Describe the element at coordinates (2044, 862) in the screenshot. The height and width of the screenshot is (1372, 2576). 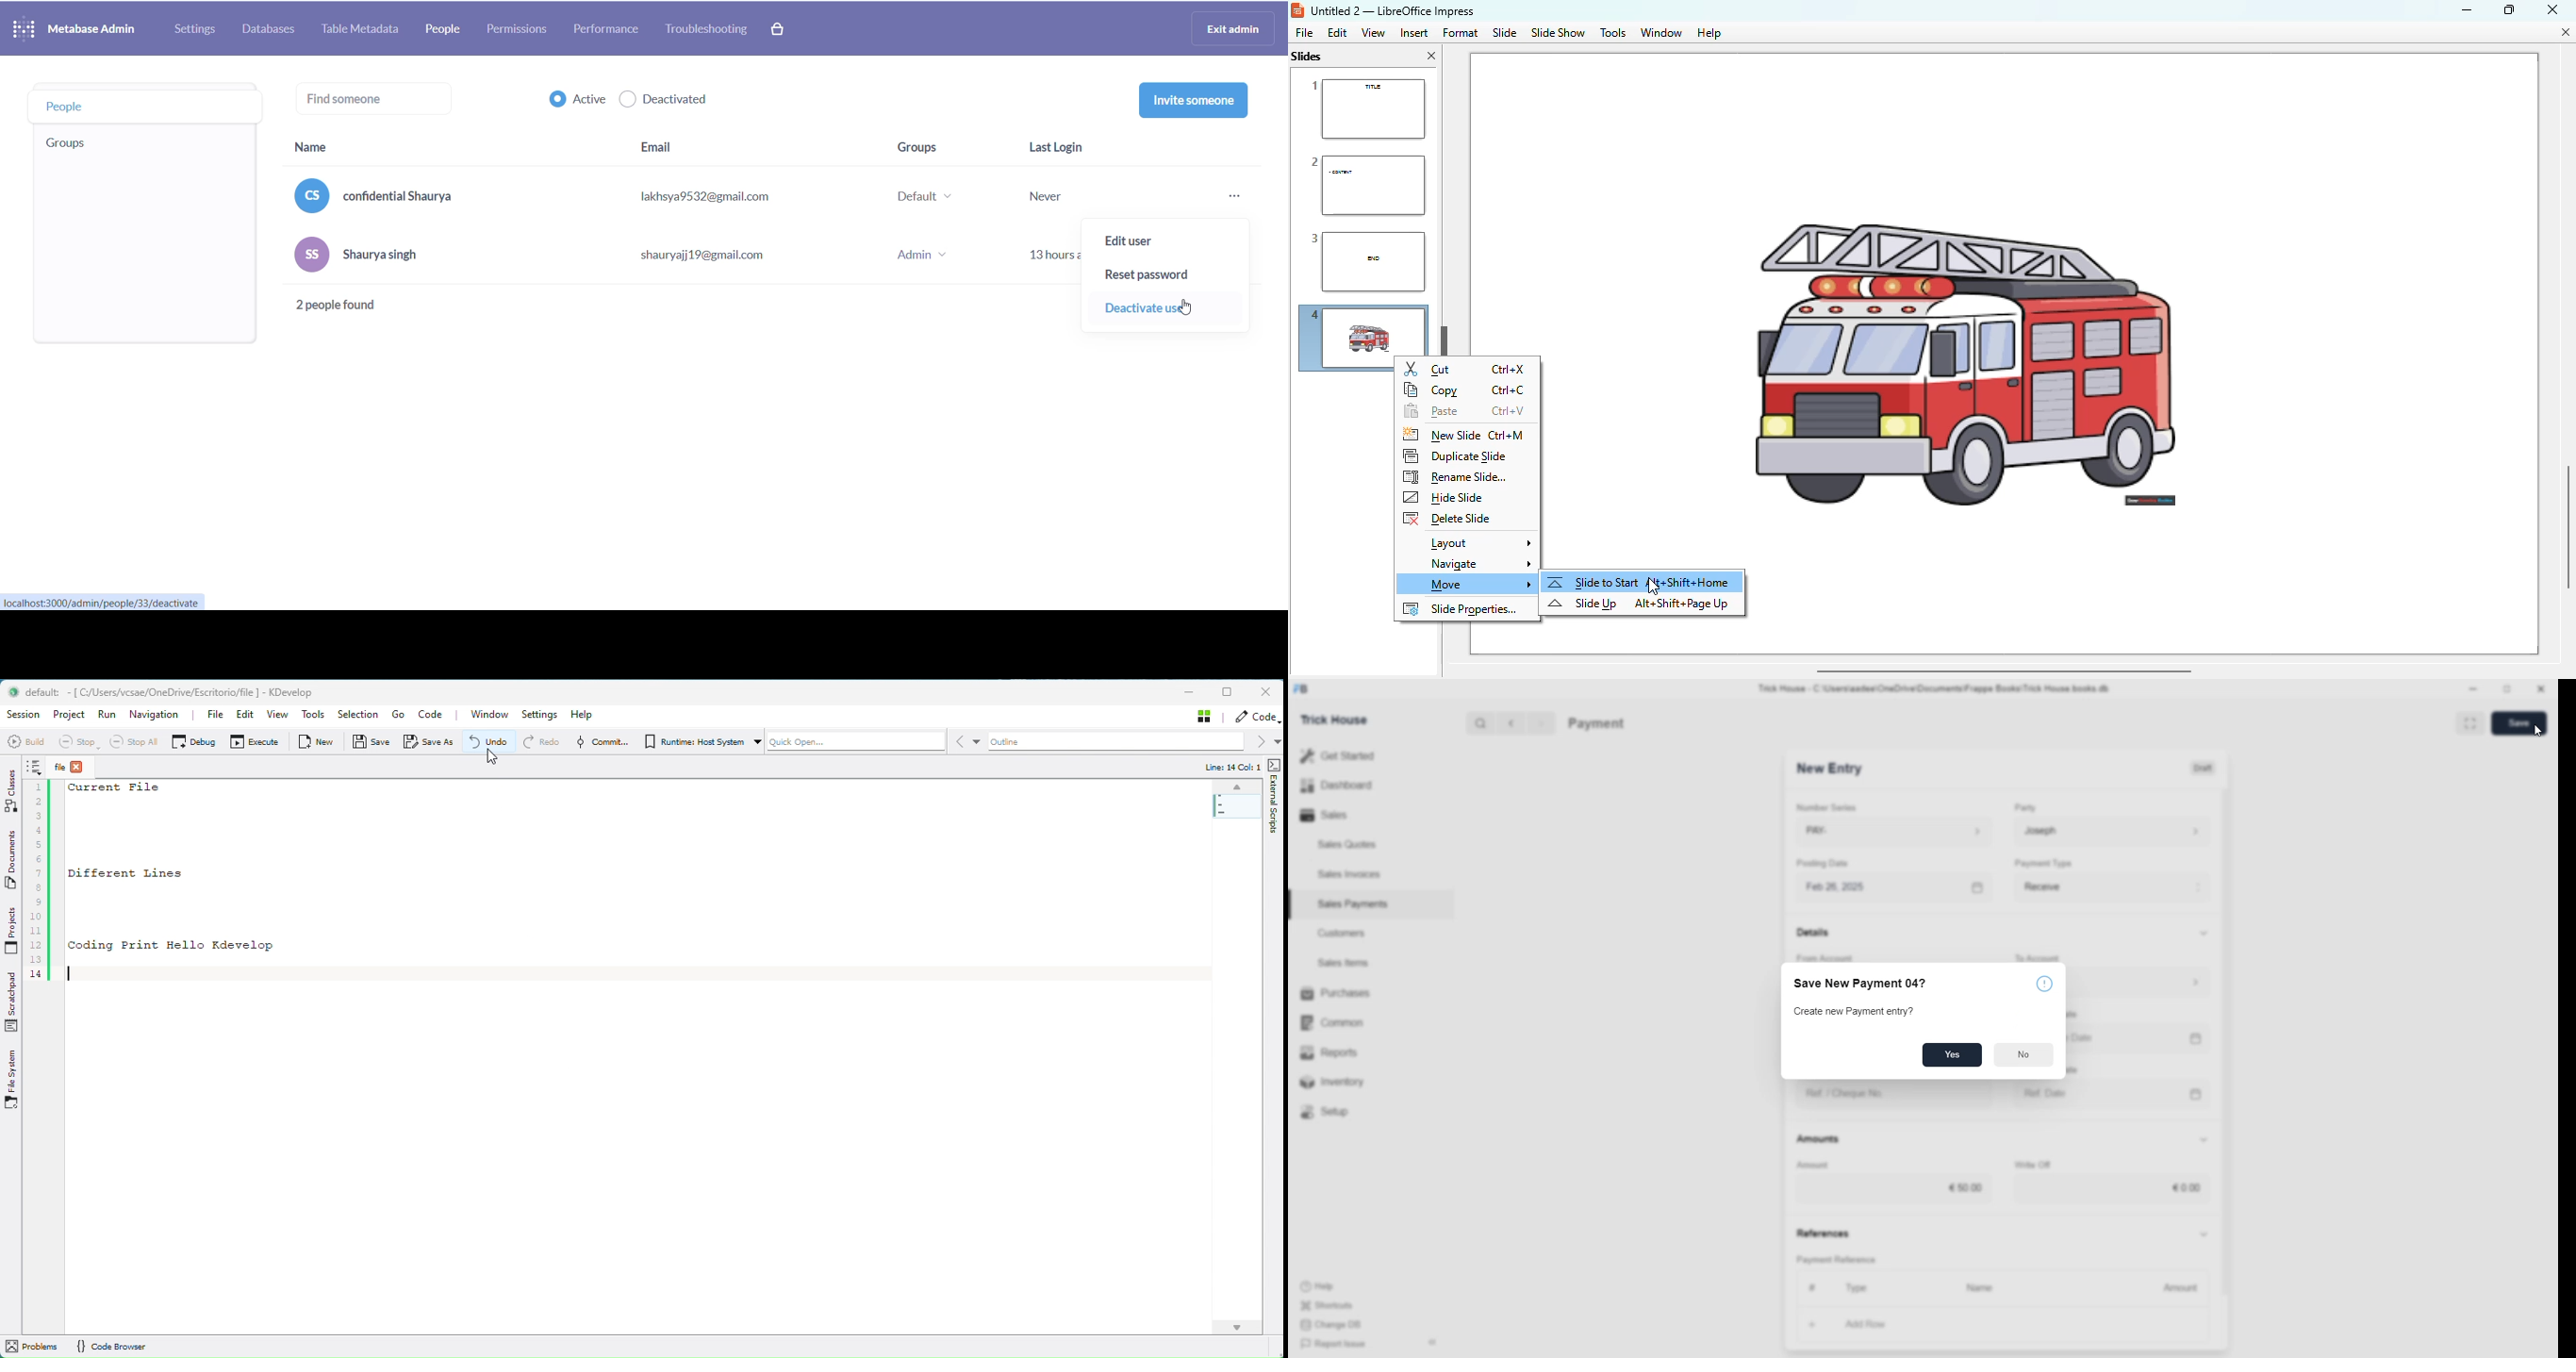
I see `Payment Type` at that location.